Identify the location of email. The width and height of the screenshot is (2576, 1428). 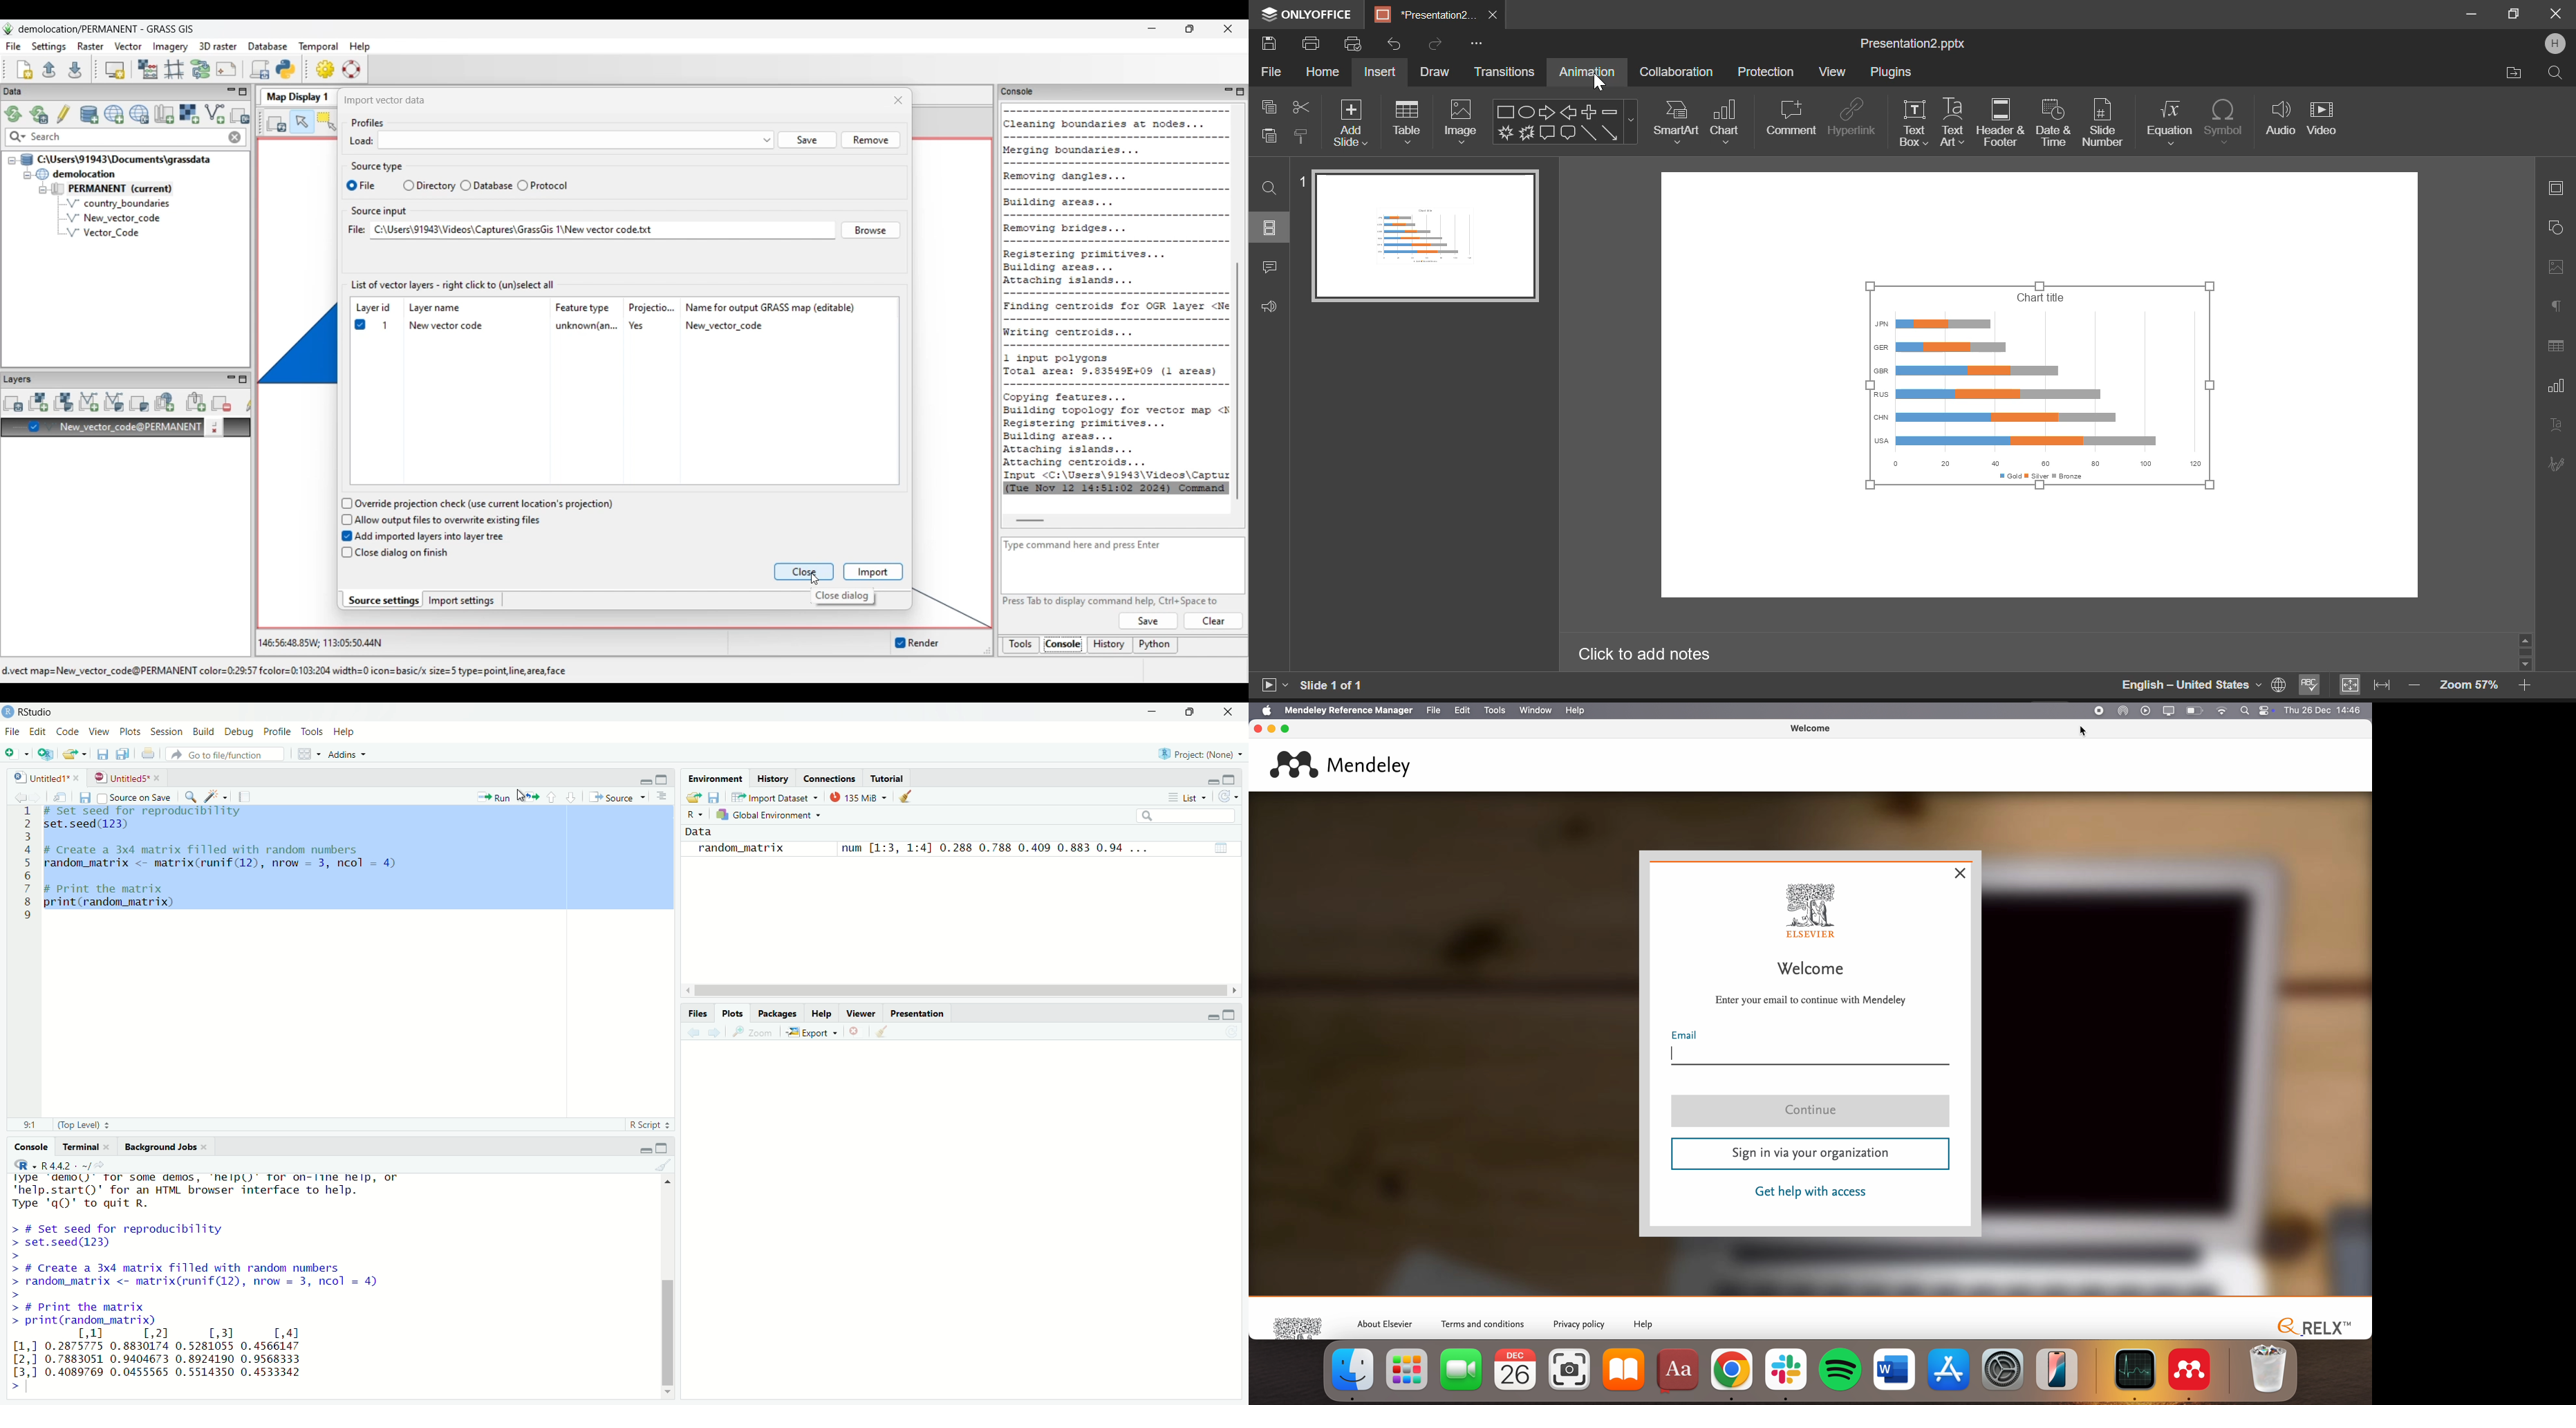
(1811, 1048).